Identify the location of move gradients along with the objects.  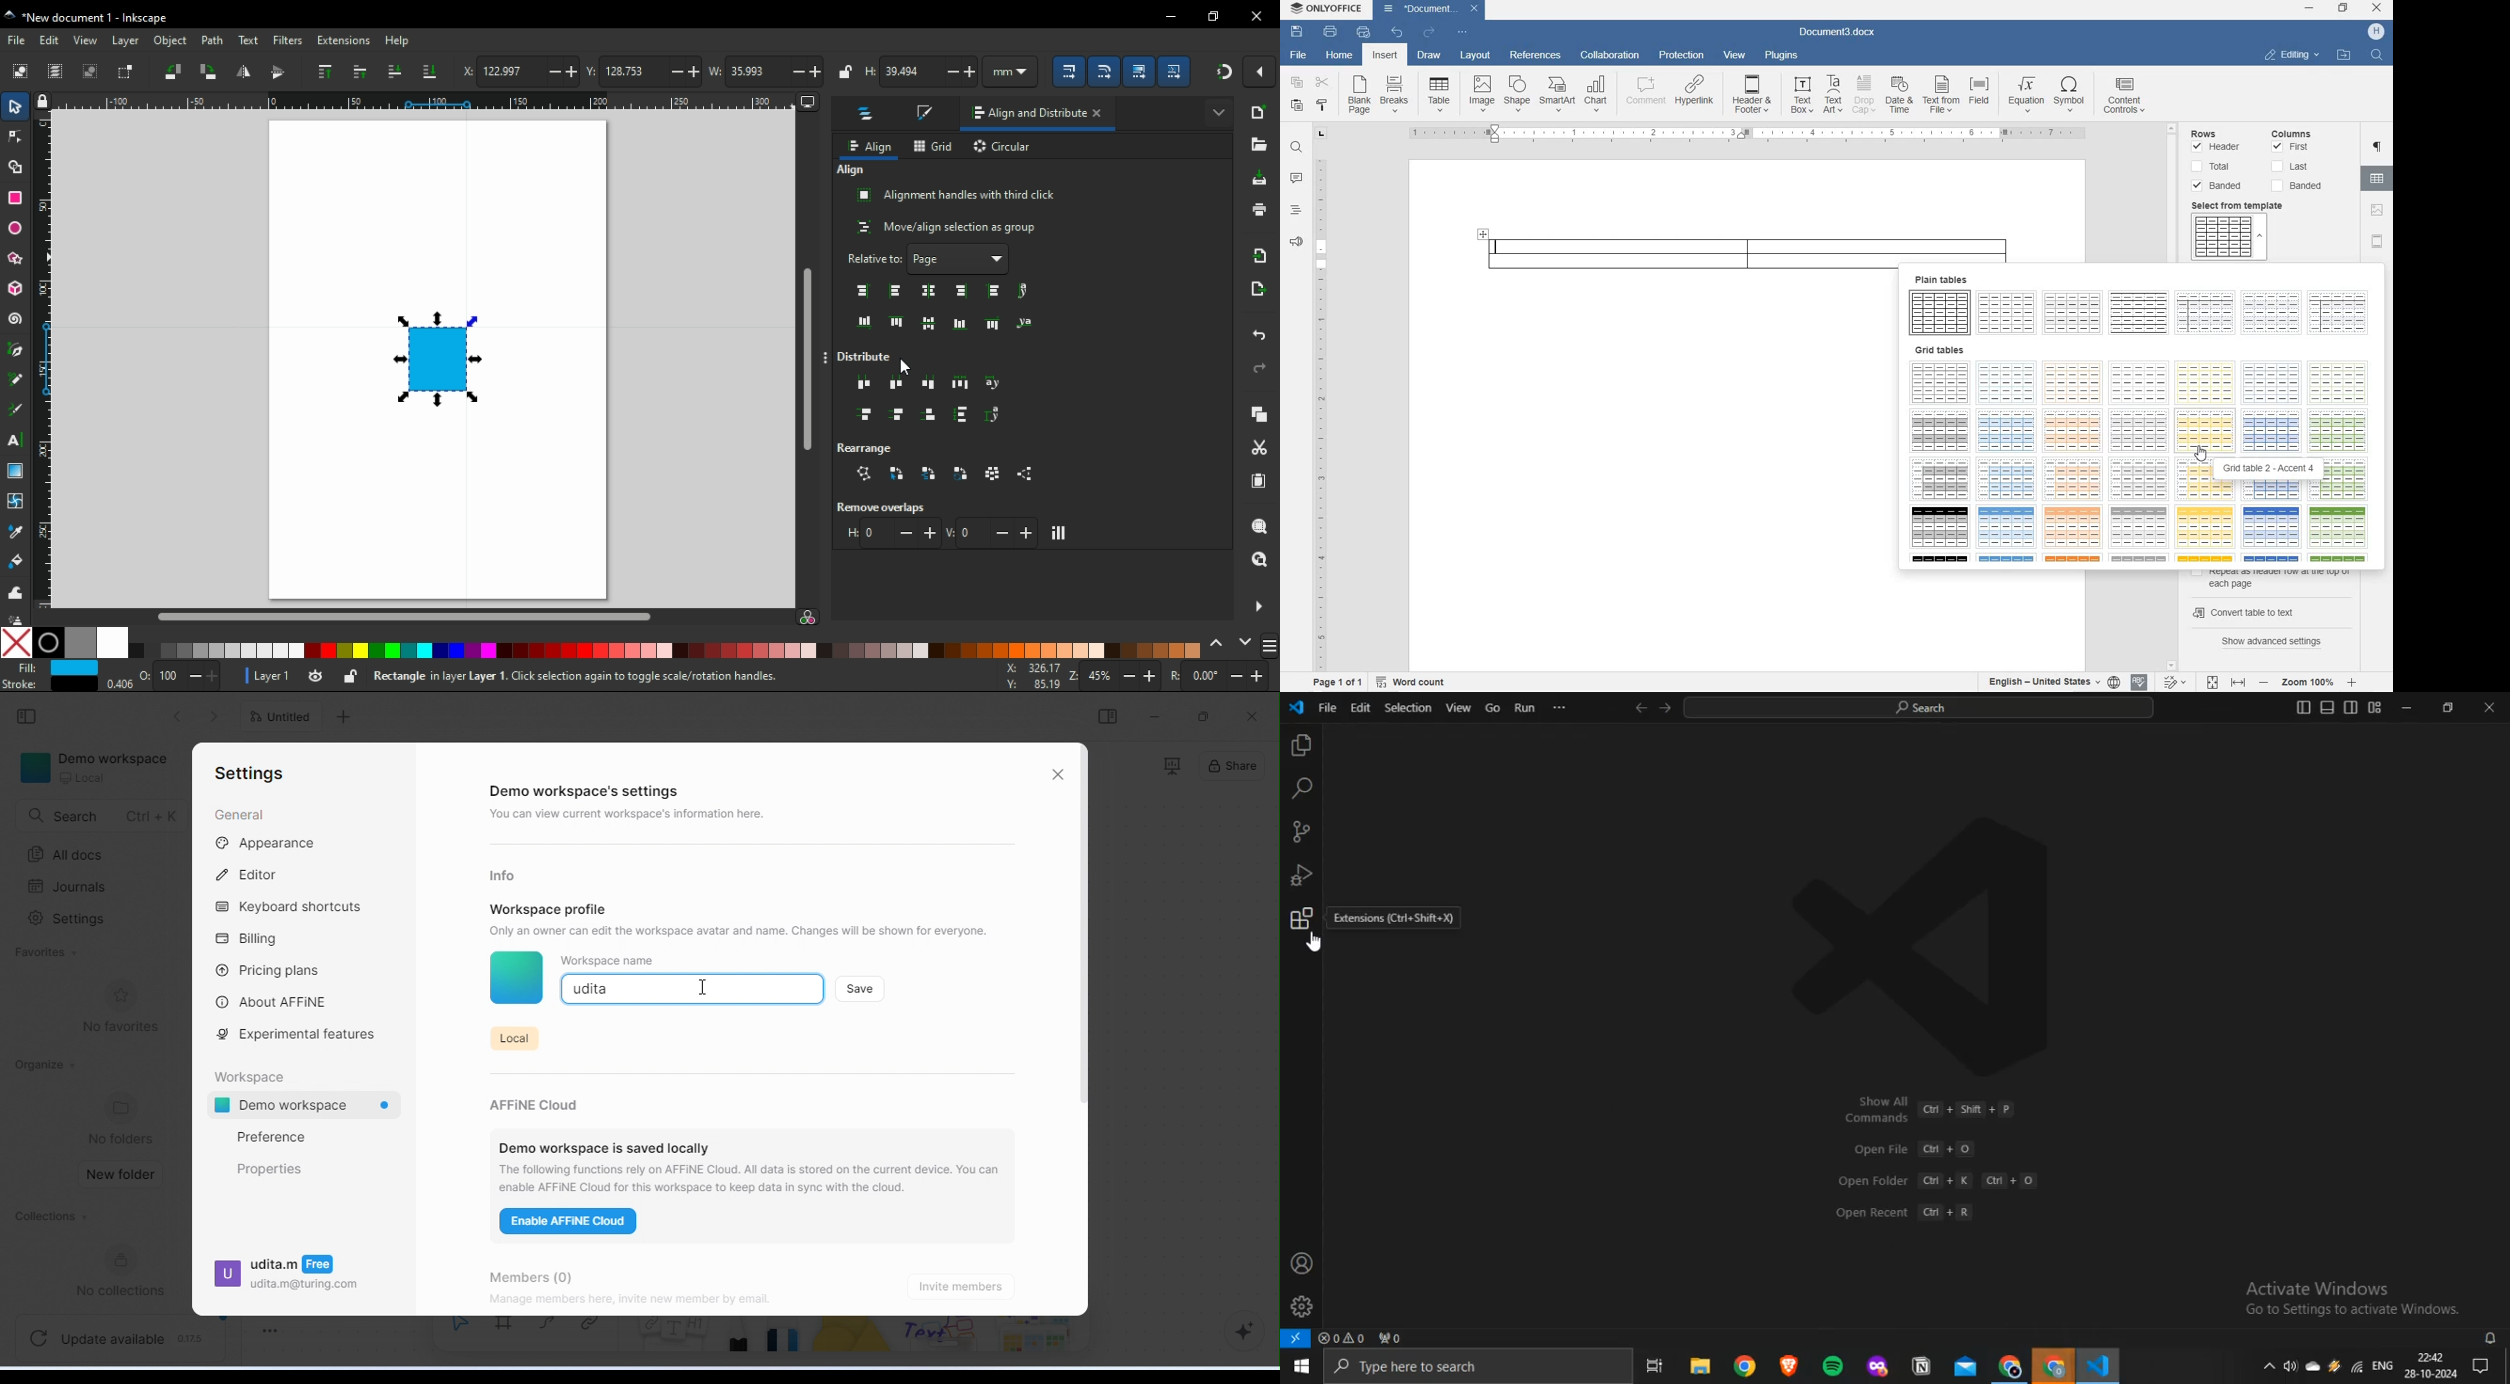
(1140, 71).